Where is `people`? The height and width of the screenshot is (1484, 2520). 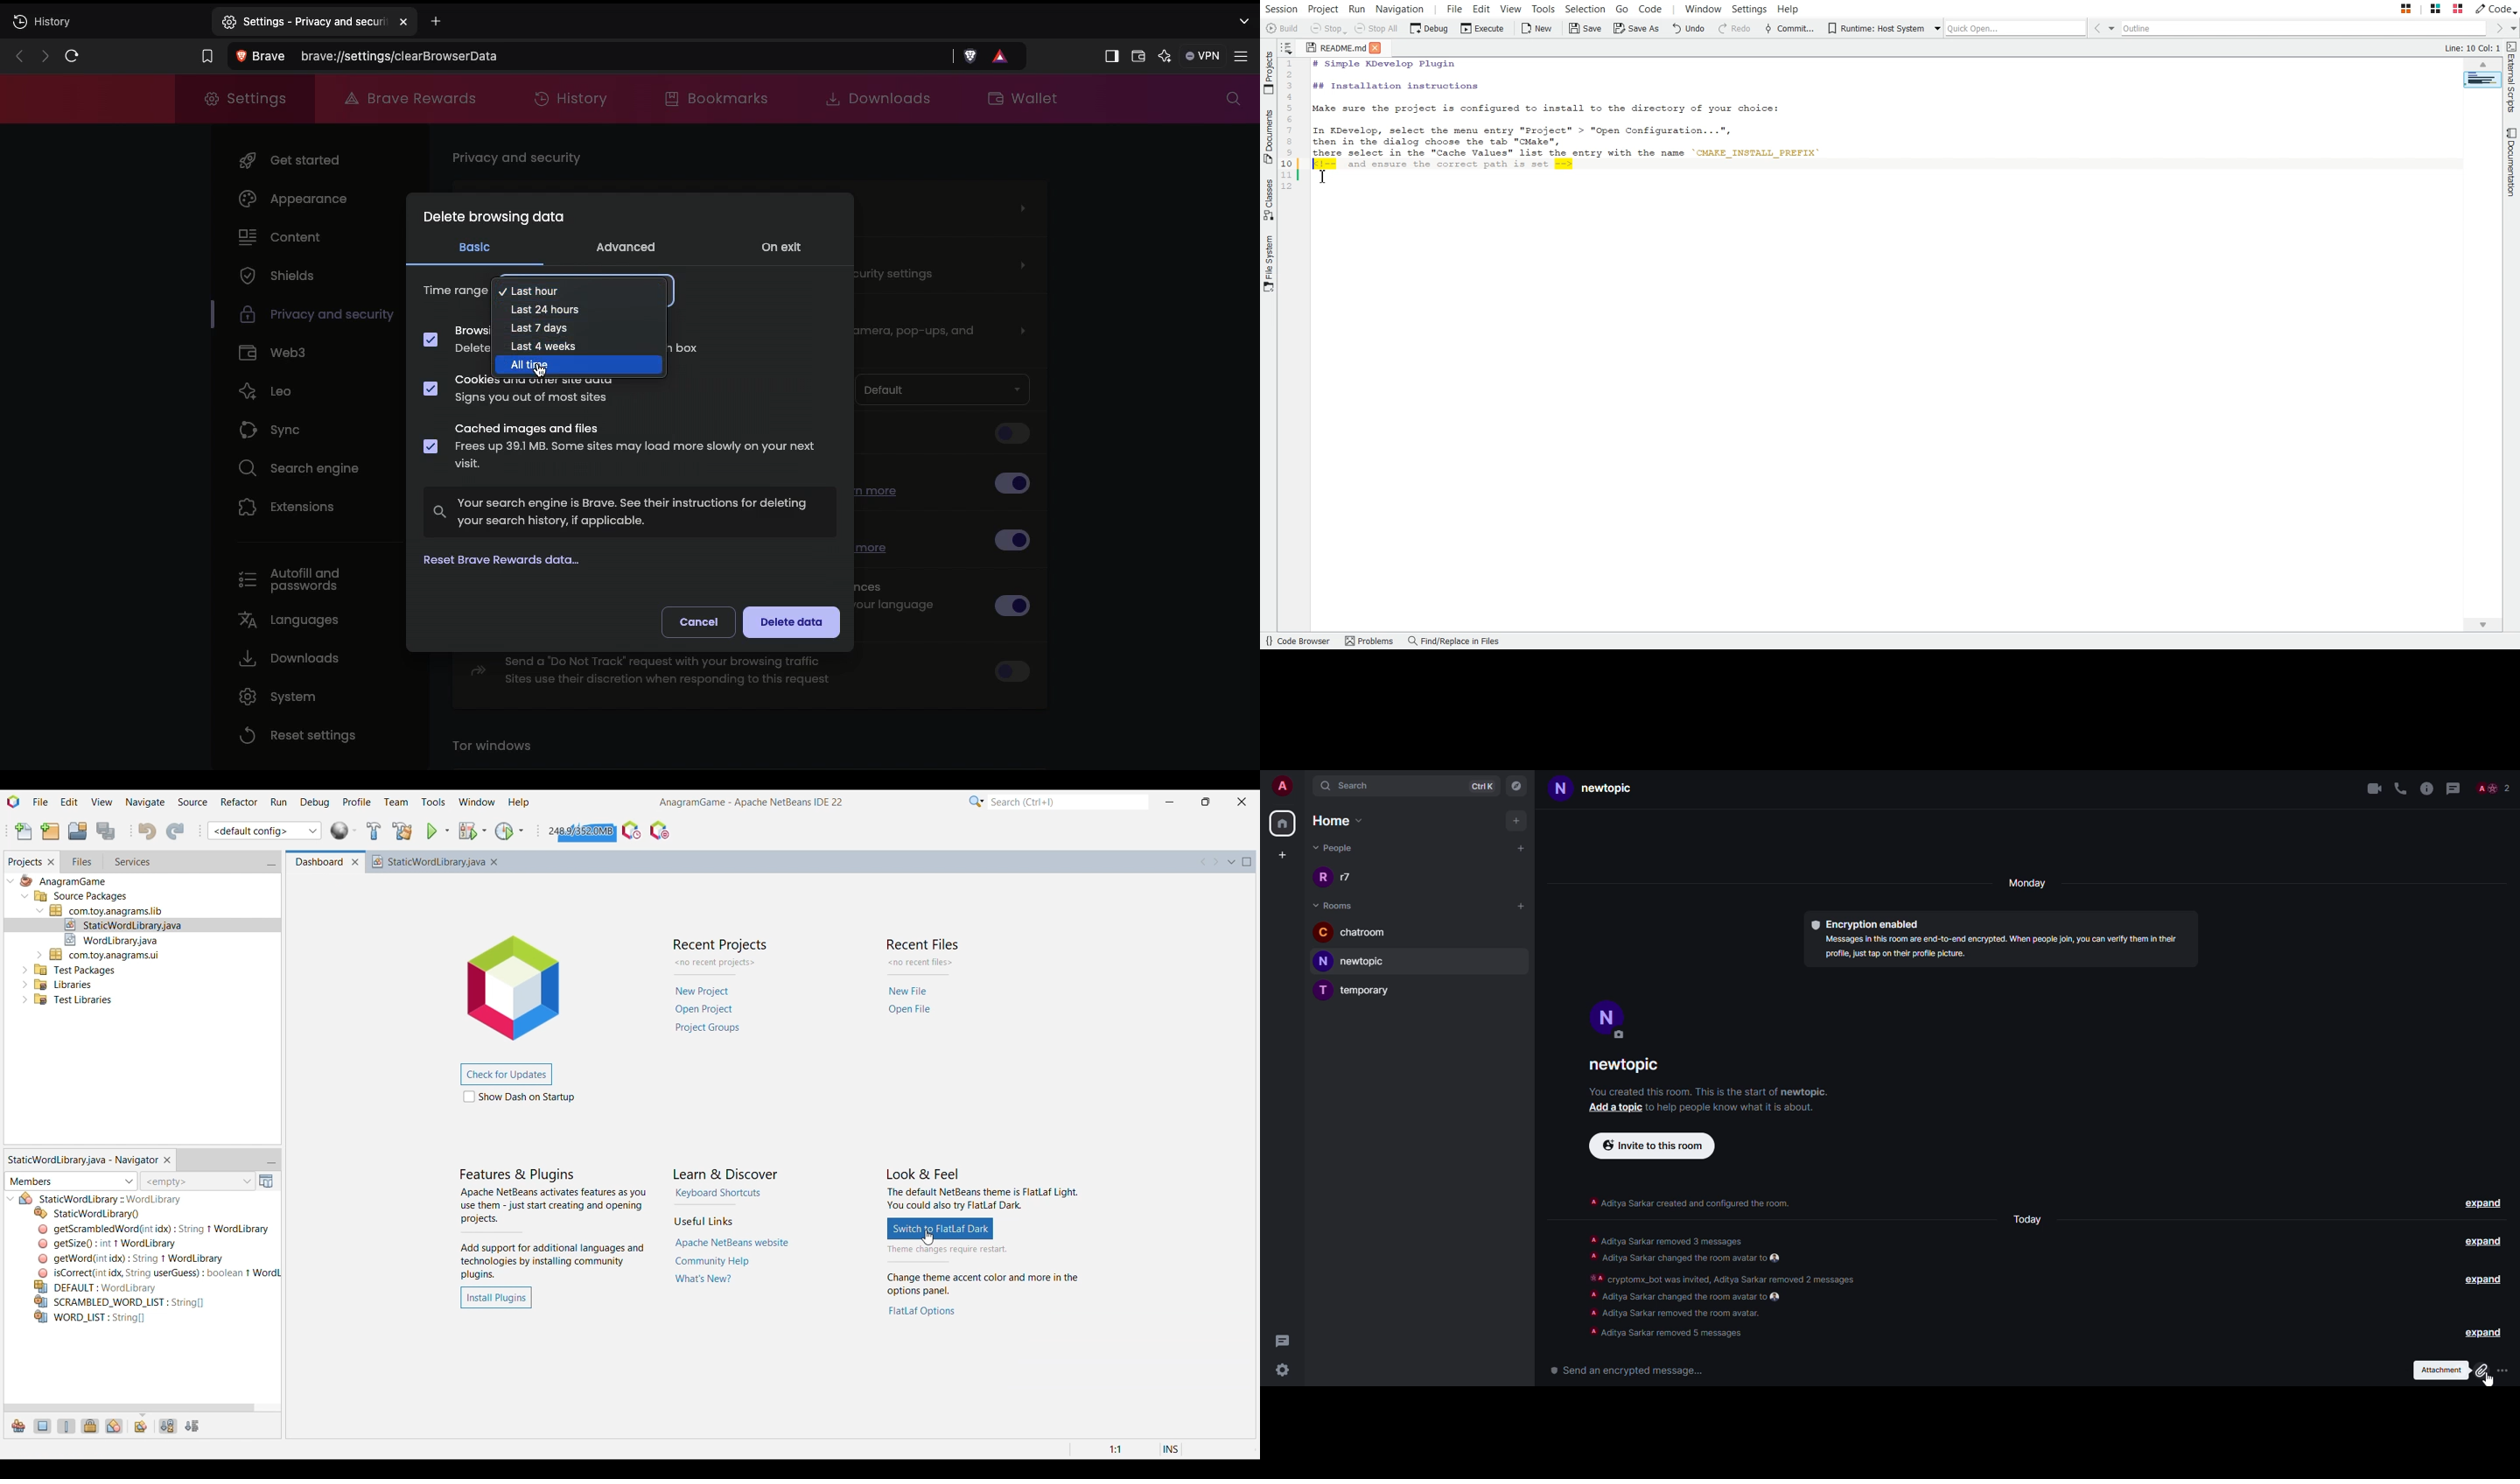 people is located at coordinates (1342, 879).